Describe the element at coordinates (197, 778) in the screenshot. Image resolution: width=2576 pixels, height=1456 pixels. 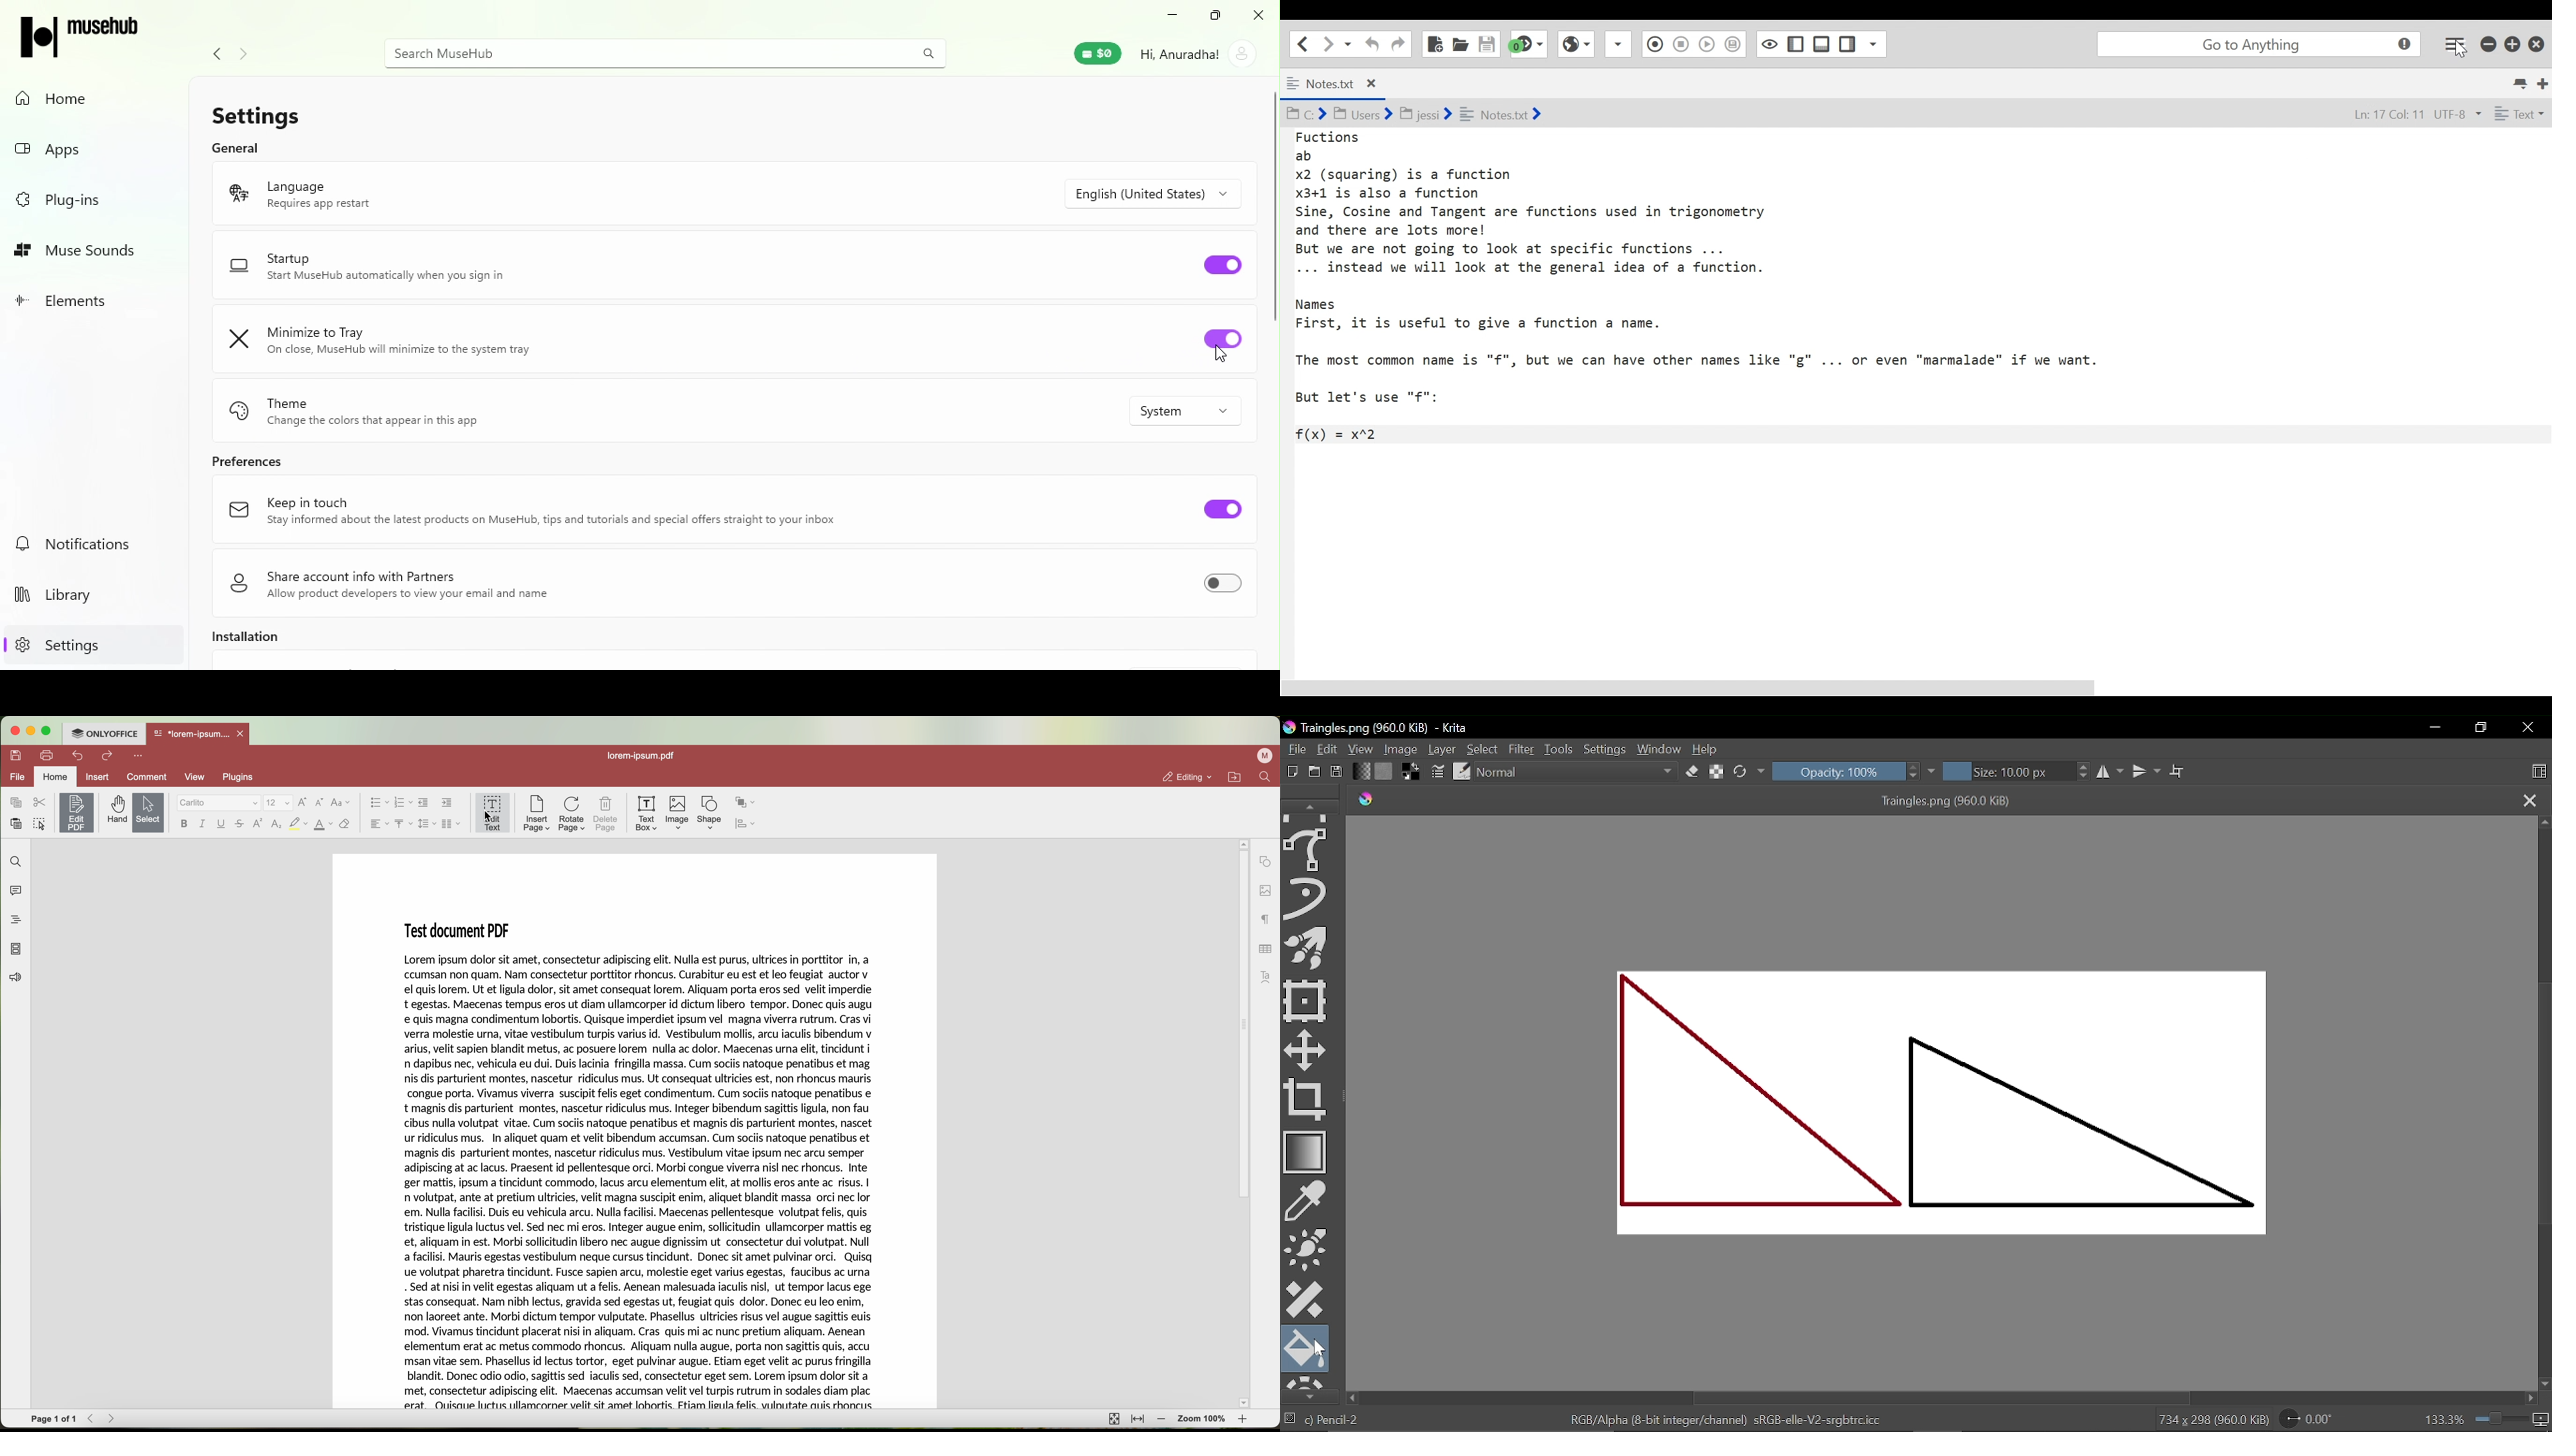
I see `View` at that location.